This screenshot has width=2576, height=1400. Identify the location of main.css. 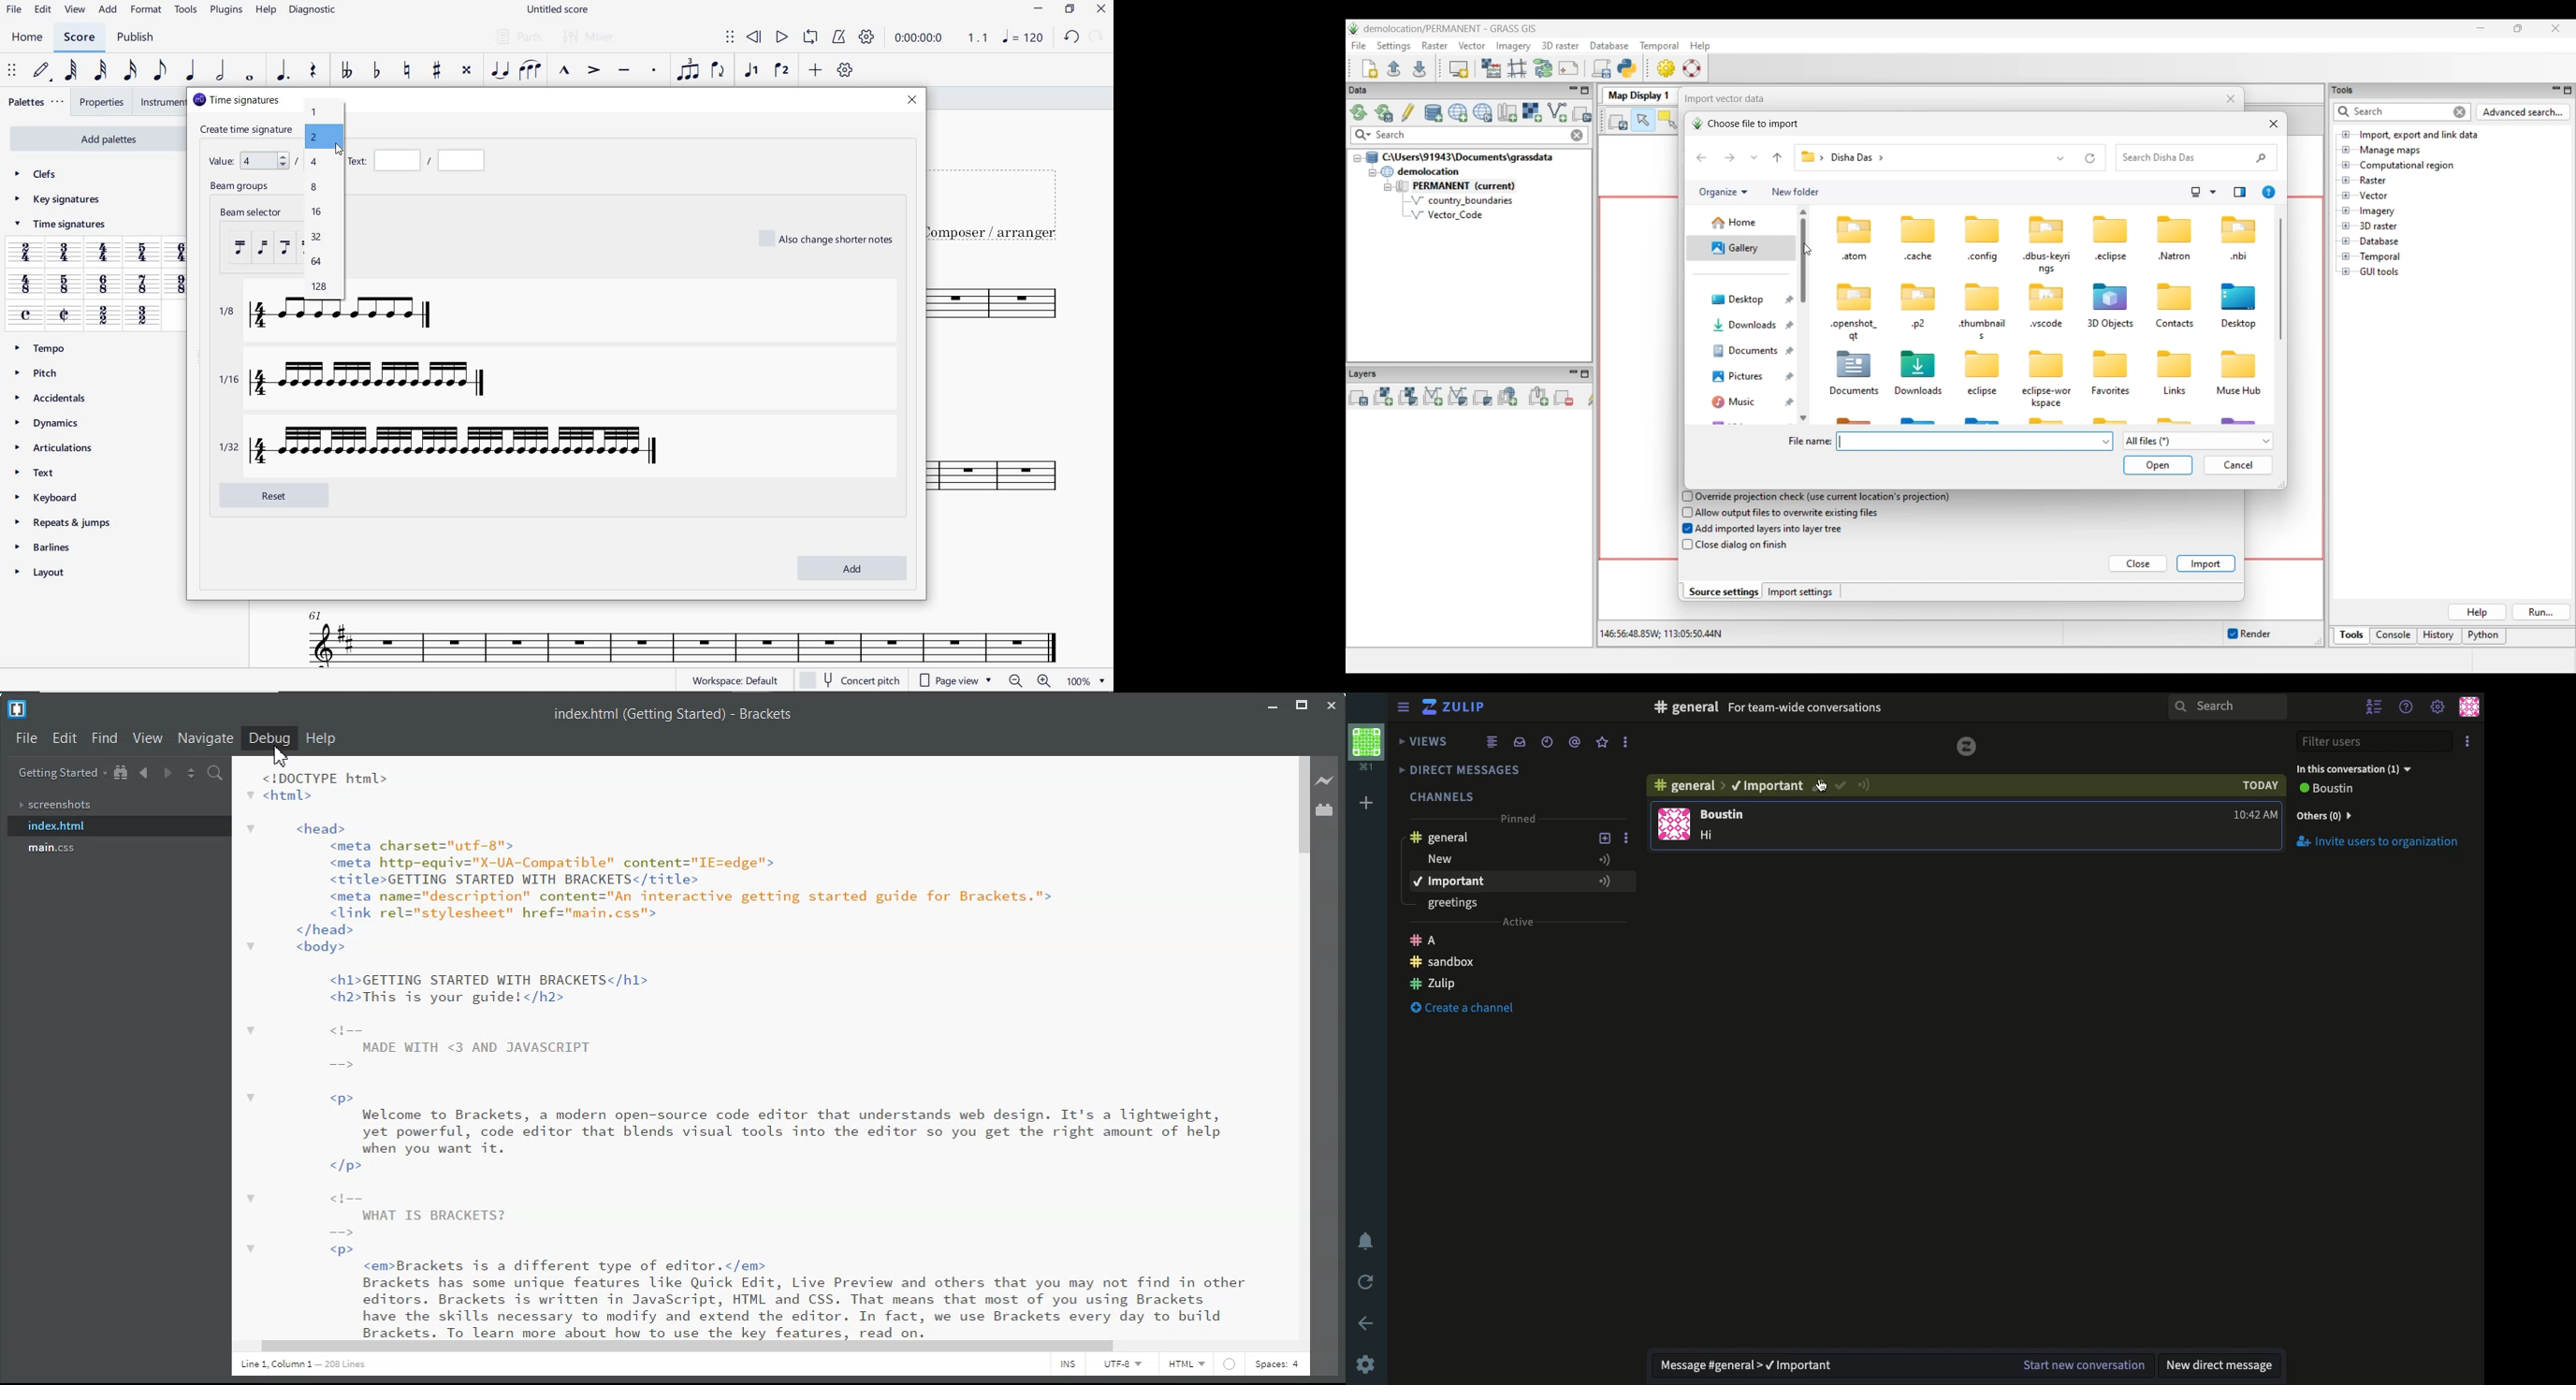
(115, 847).